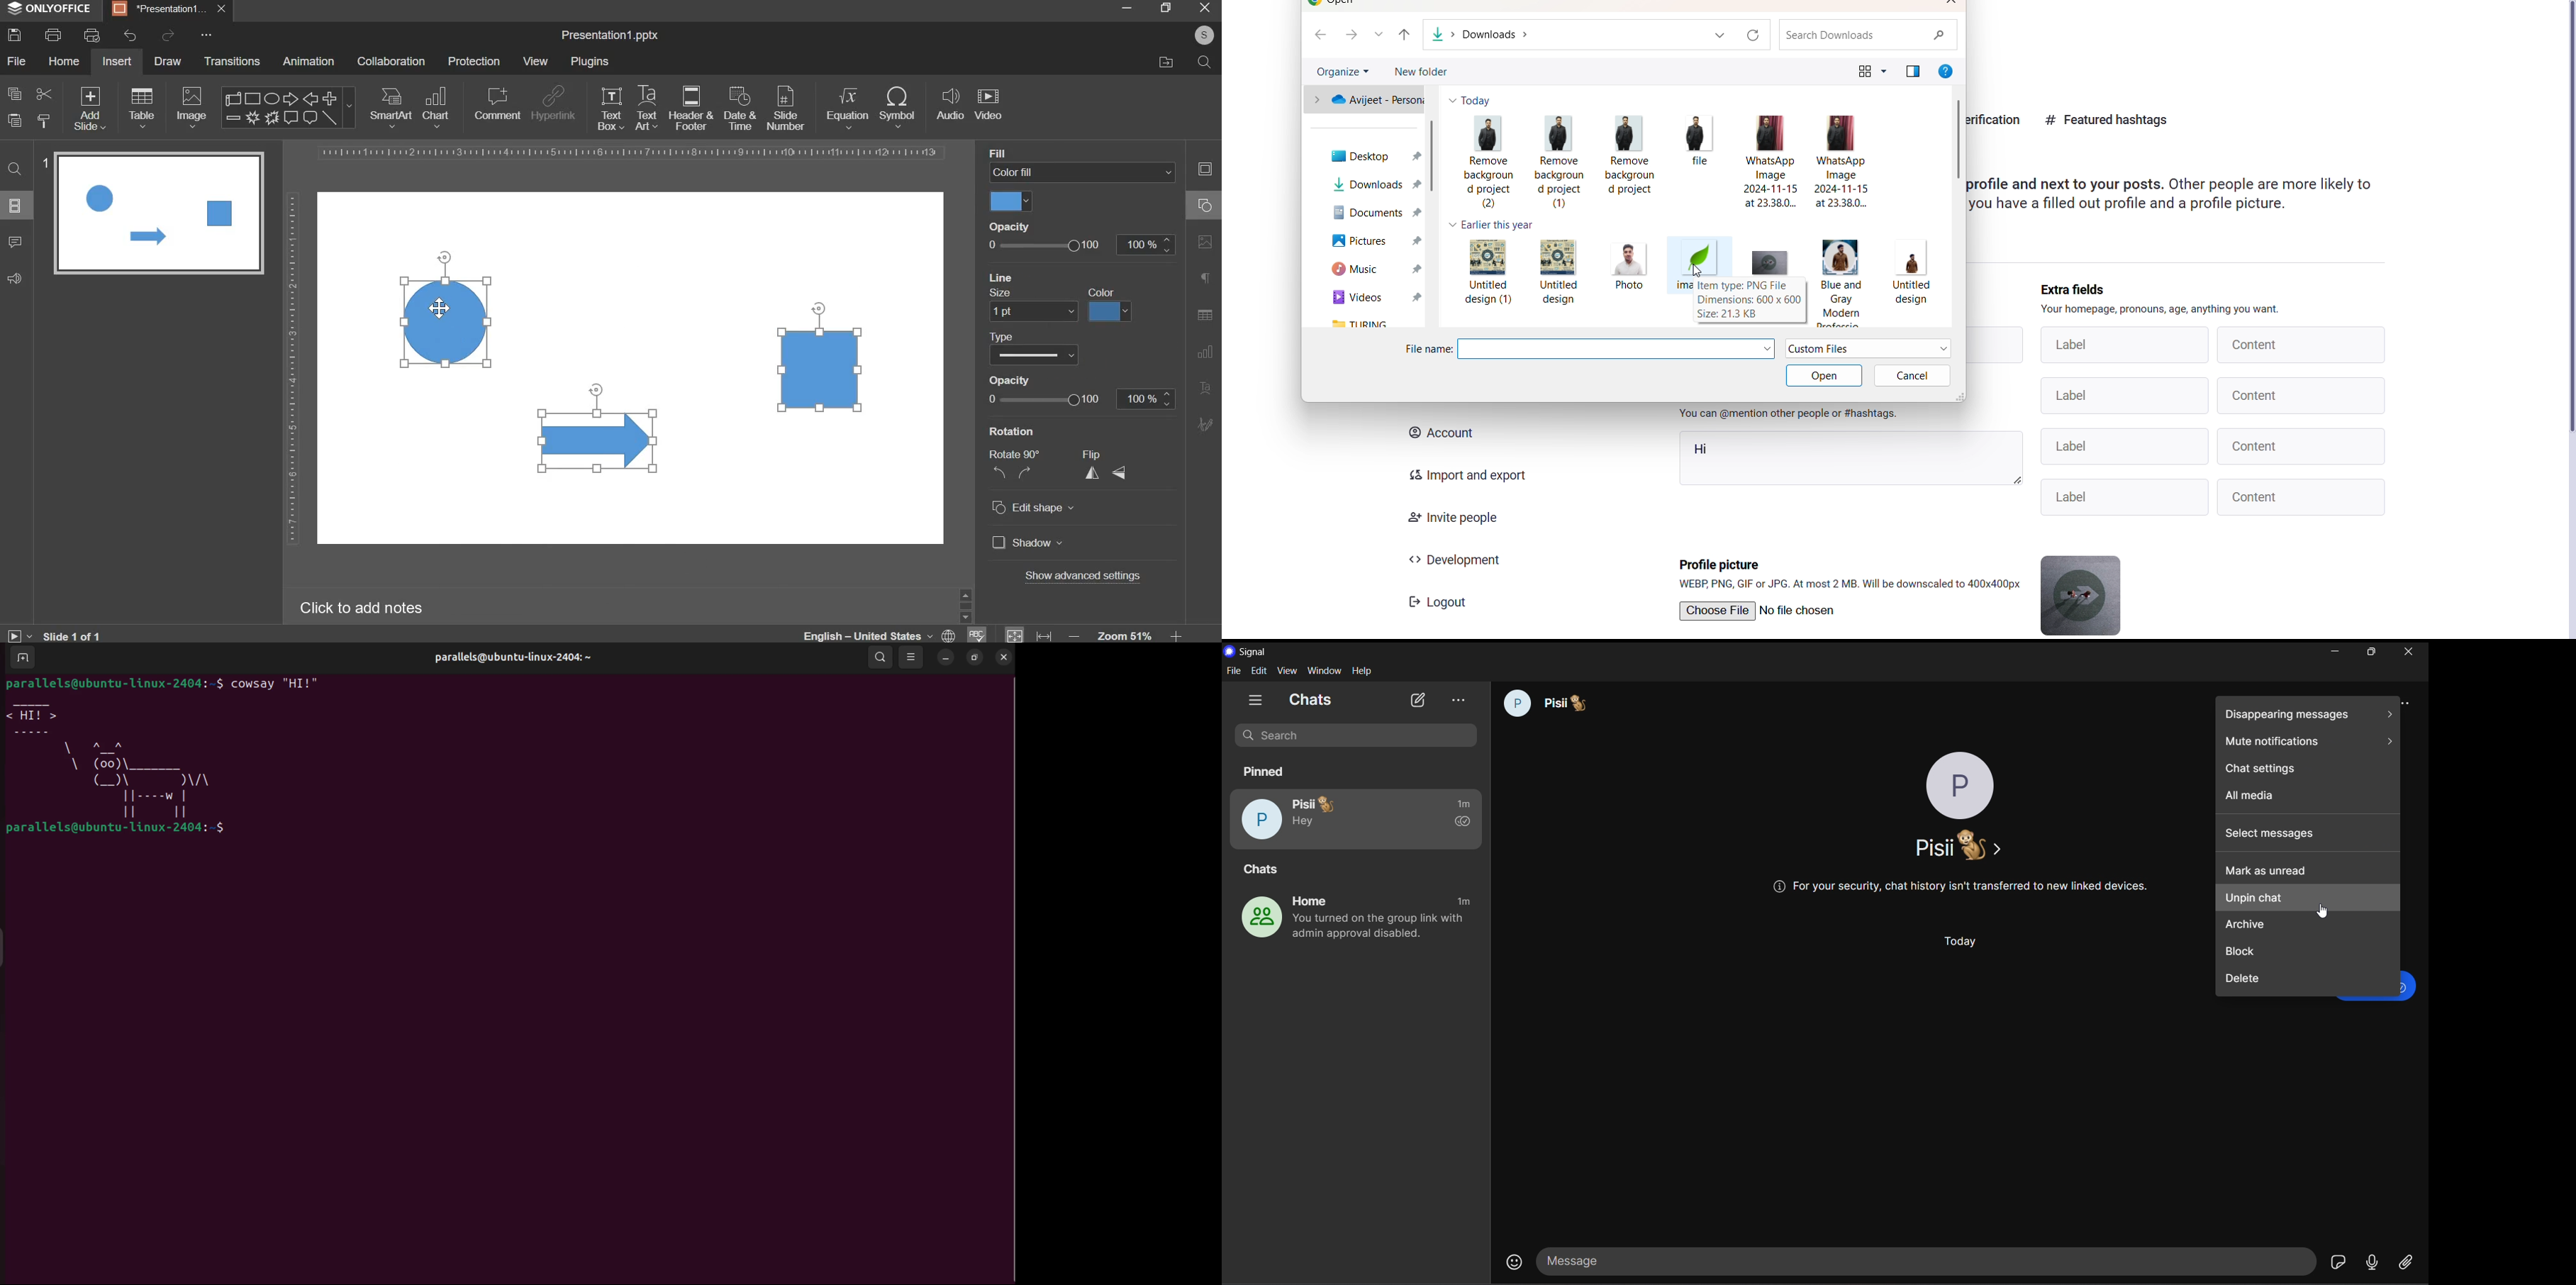 Image resolution: width=2576 pixels, height=1288 pixels. What do you see at coordinates (1206, 280) in the screenshot?
I see `paragraph setting` at bounding box center [1206, 280].